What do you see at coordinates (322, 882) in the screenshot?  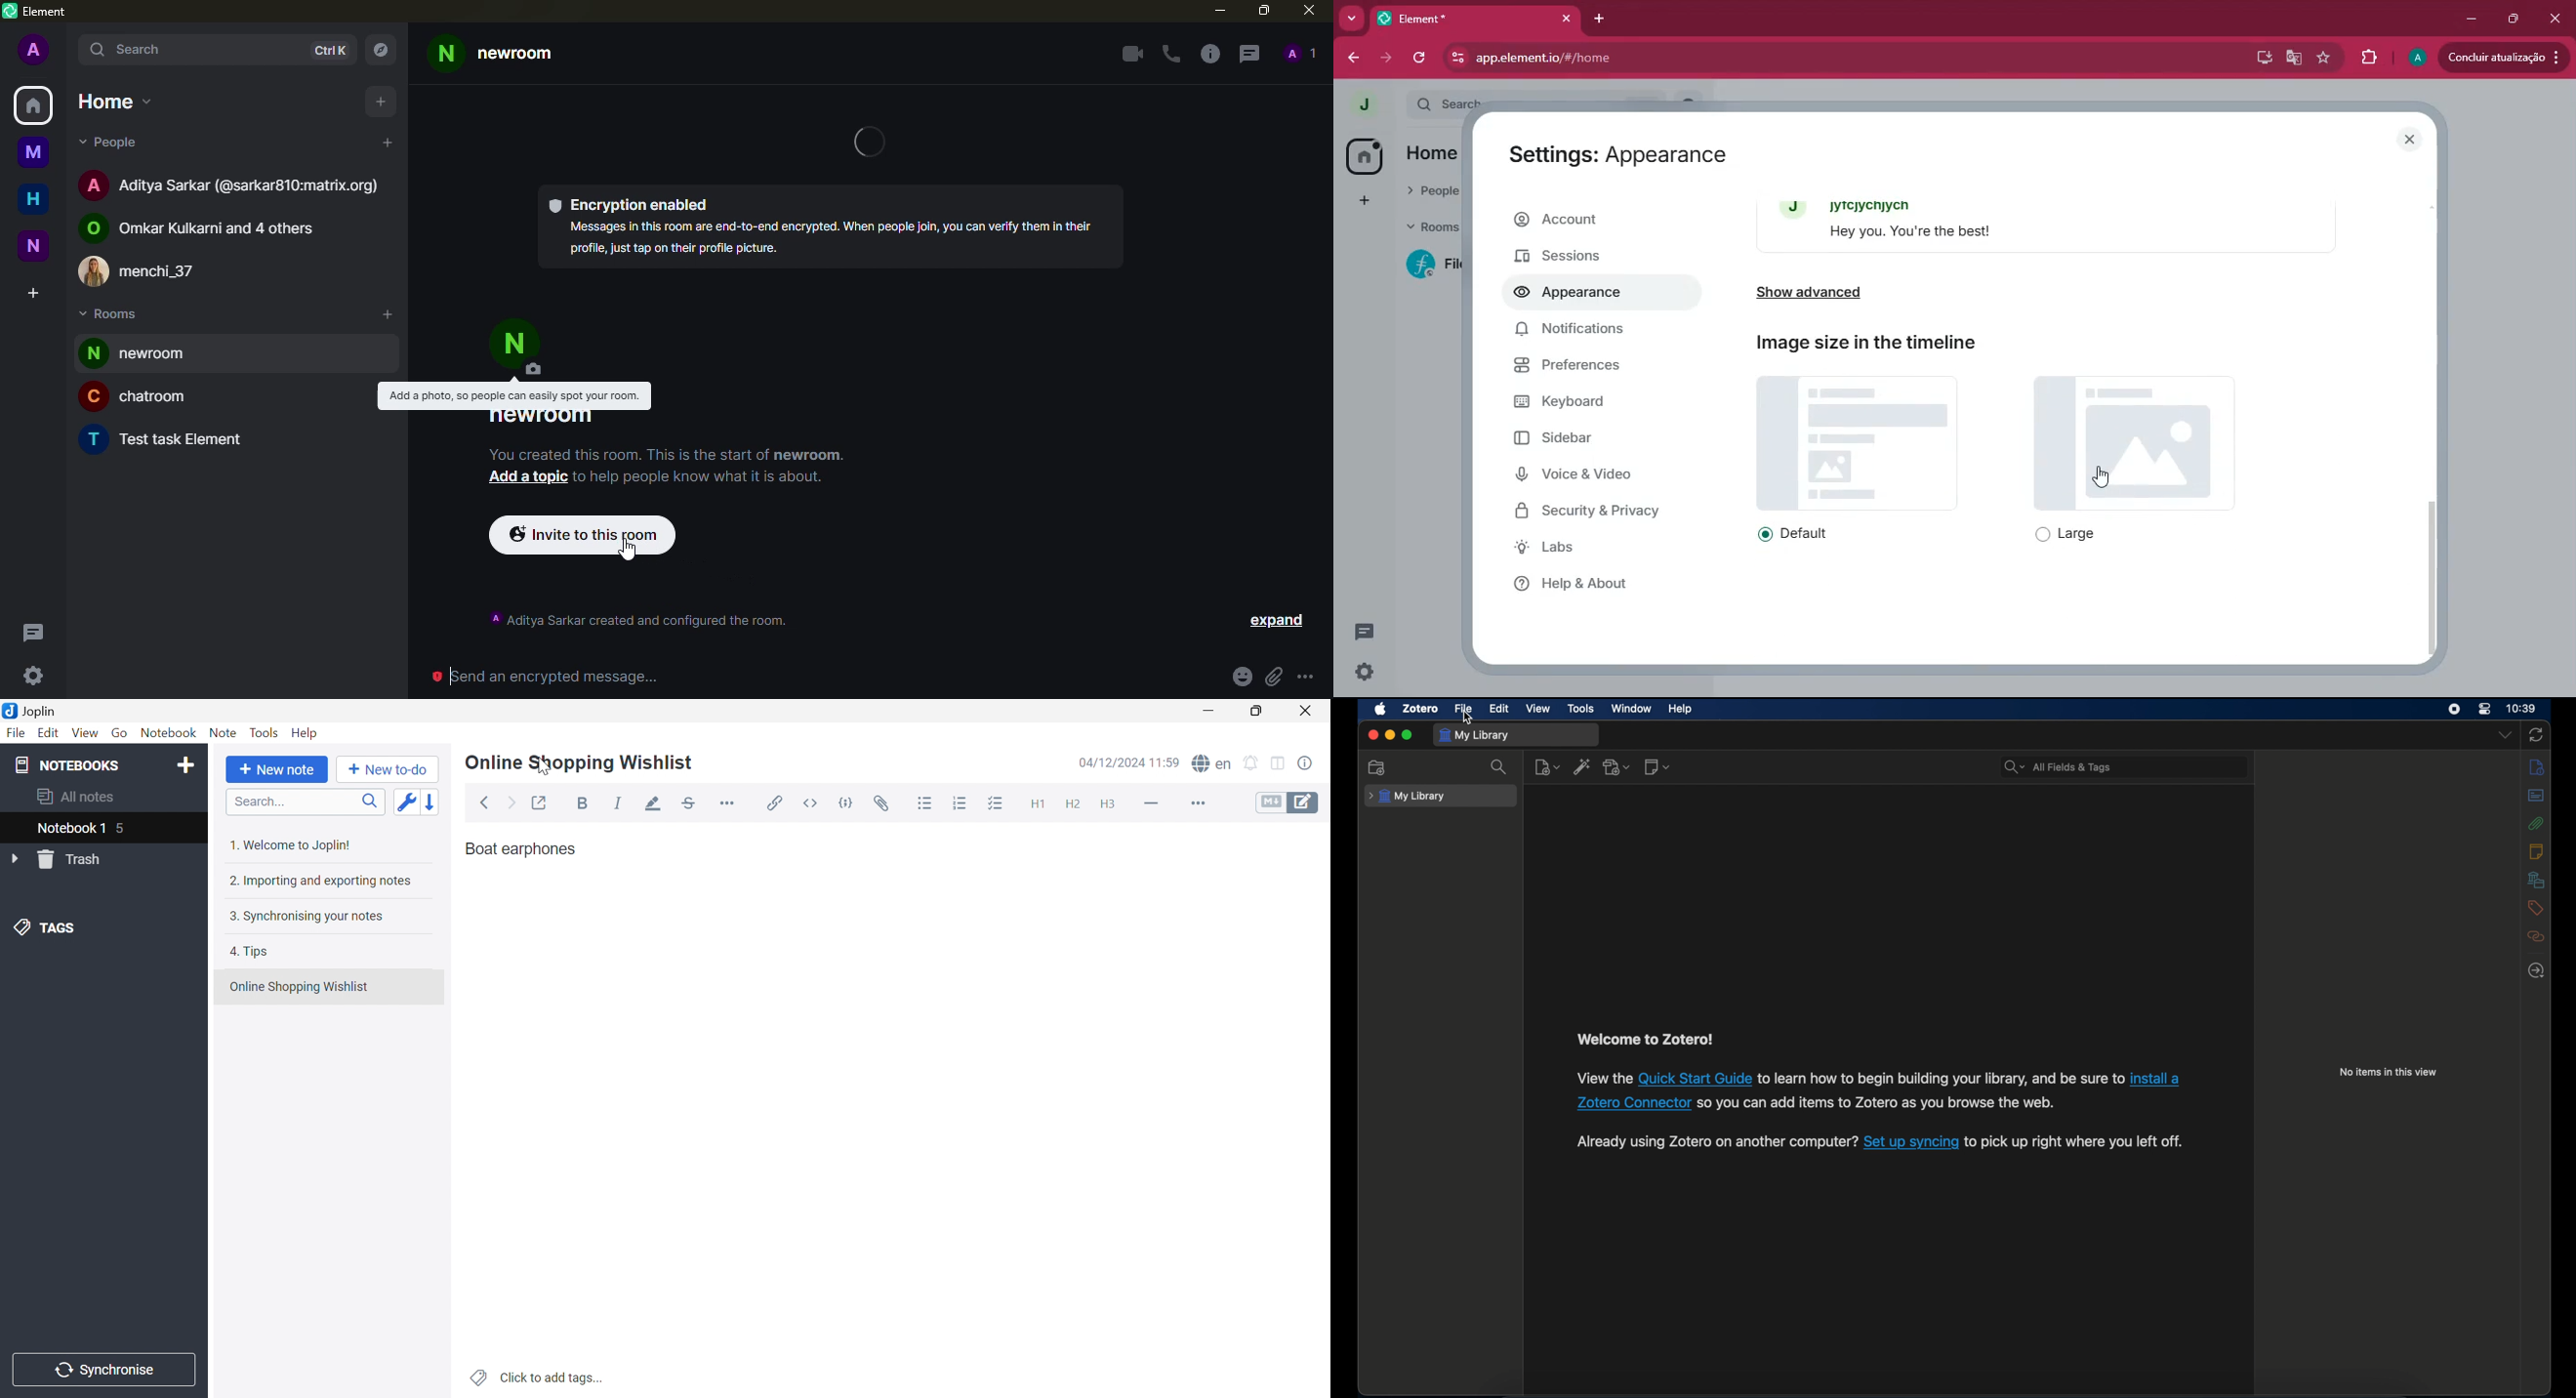 I see `2. Importing and exporting notes` at bounding box center [322, 882].